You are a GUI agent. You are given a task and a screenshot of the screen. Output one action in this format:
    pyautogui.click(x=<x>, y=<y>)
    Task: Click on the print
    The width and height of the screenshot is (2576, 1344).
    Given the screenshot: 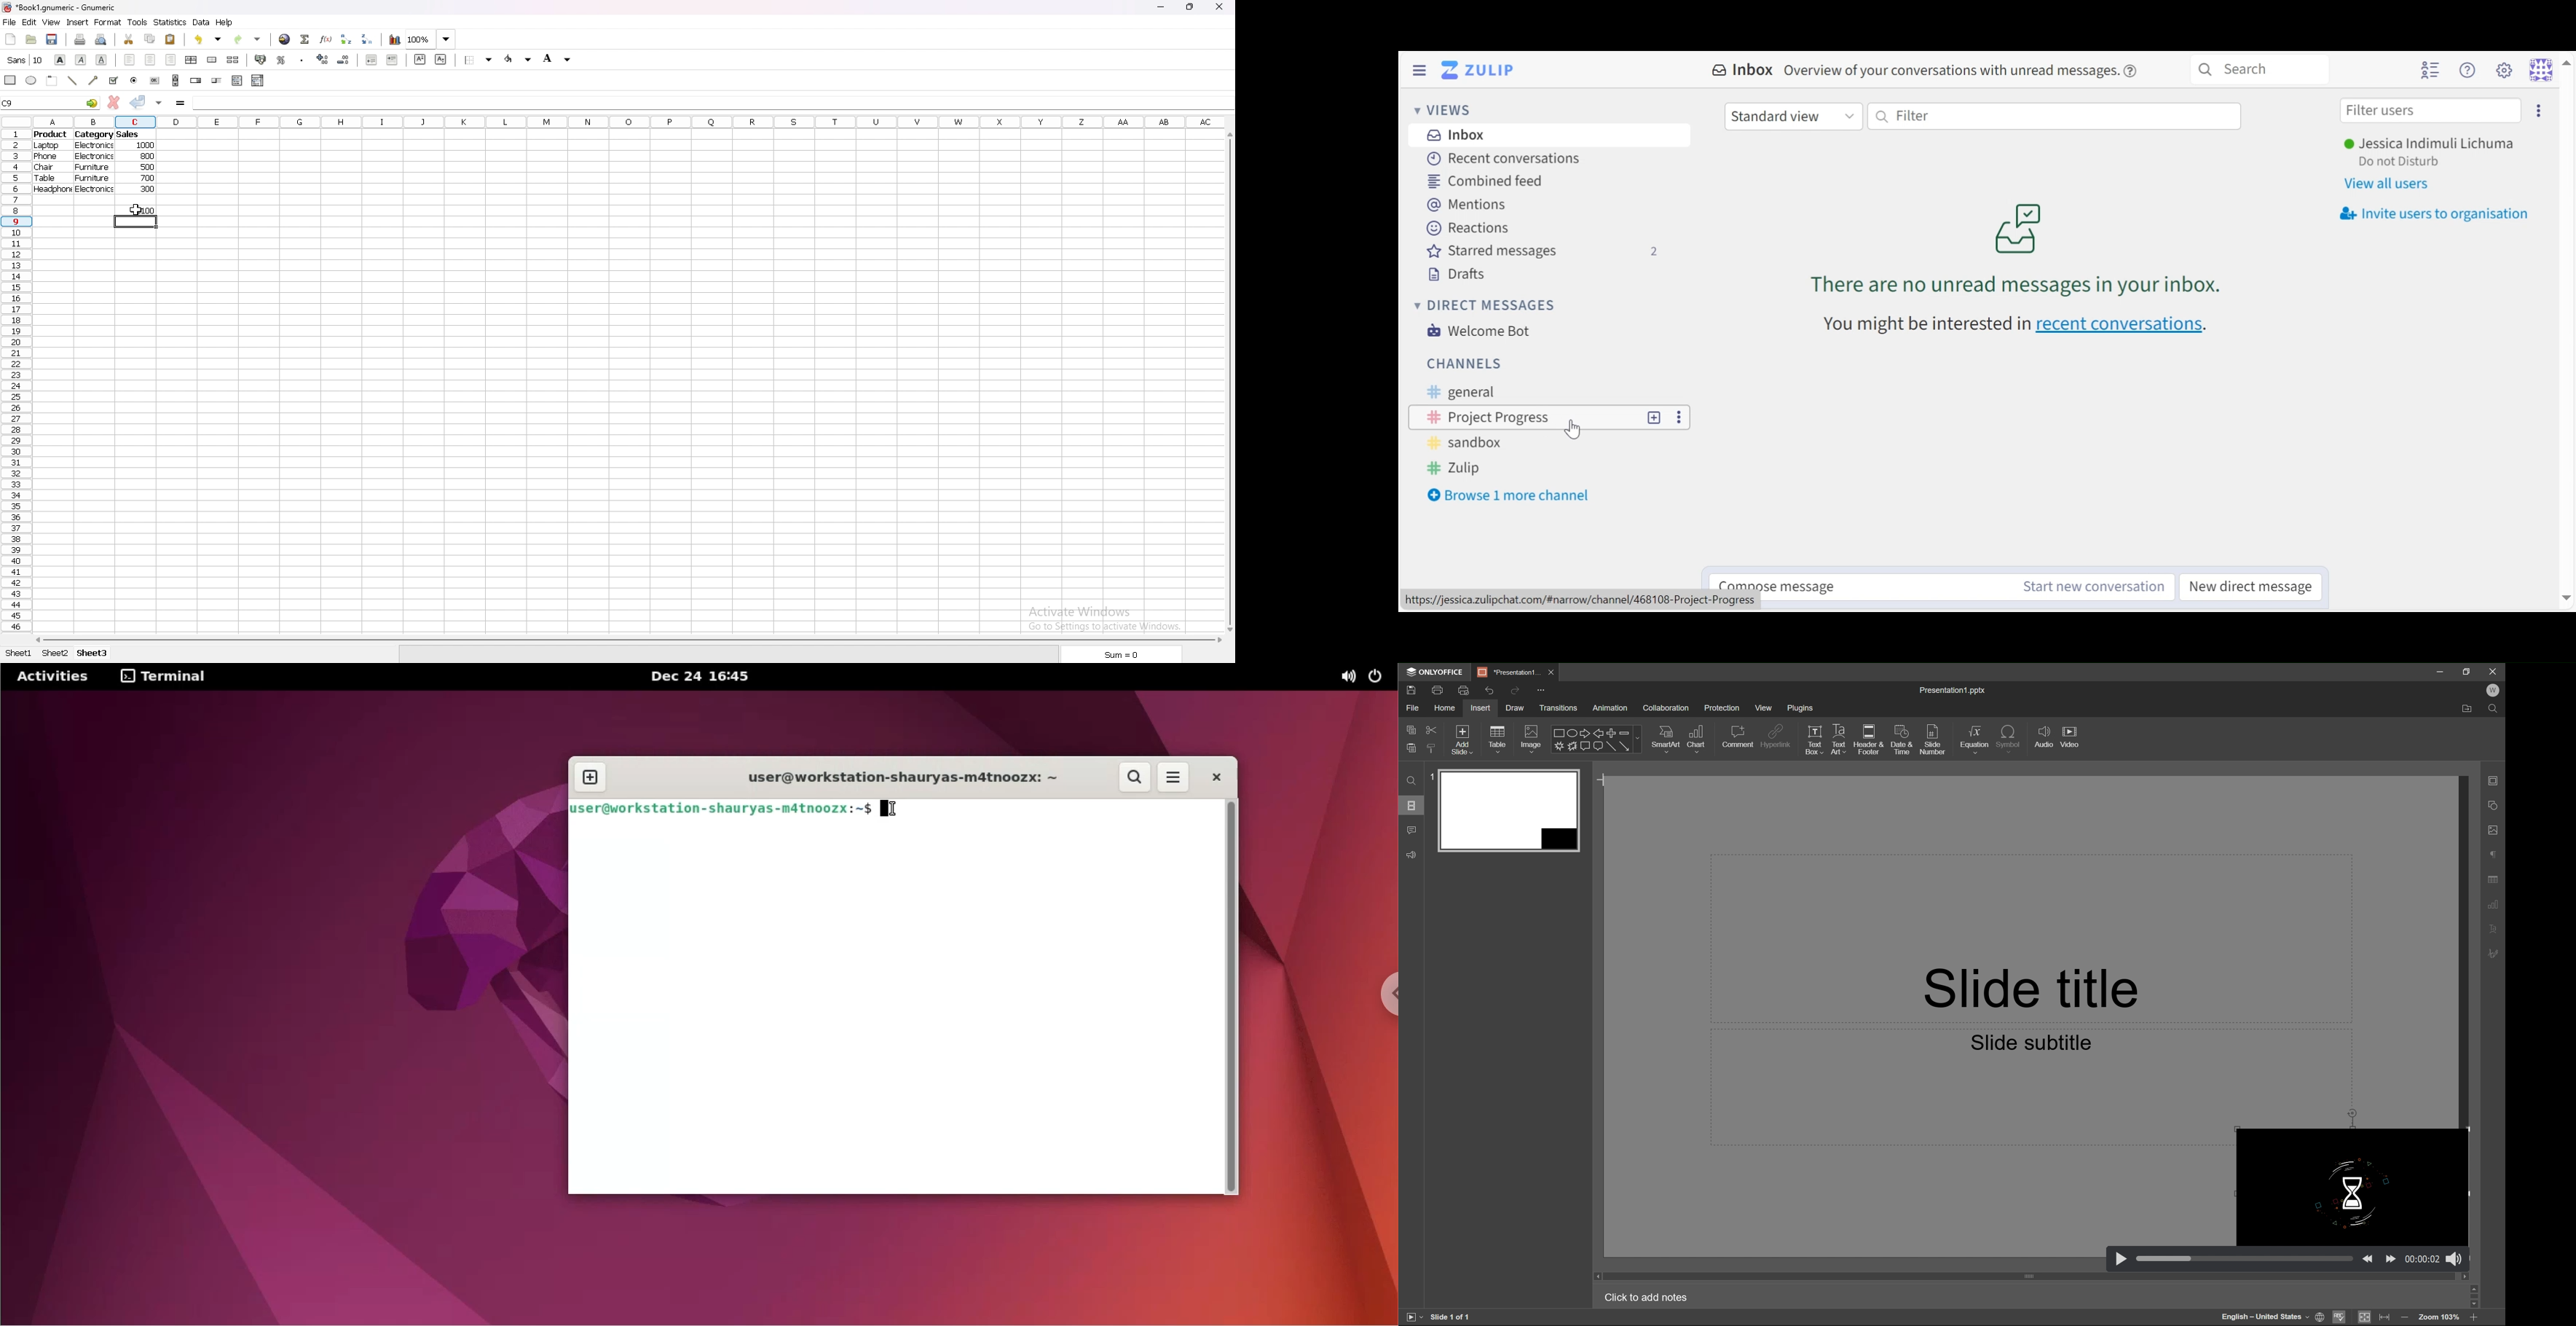 What is the action you would take?
    pyautogui.click(x=80, y=39)
    